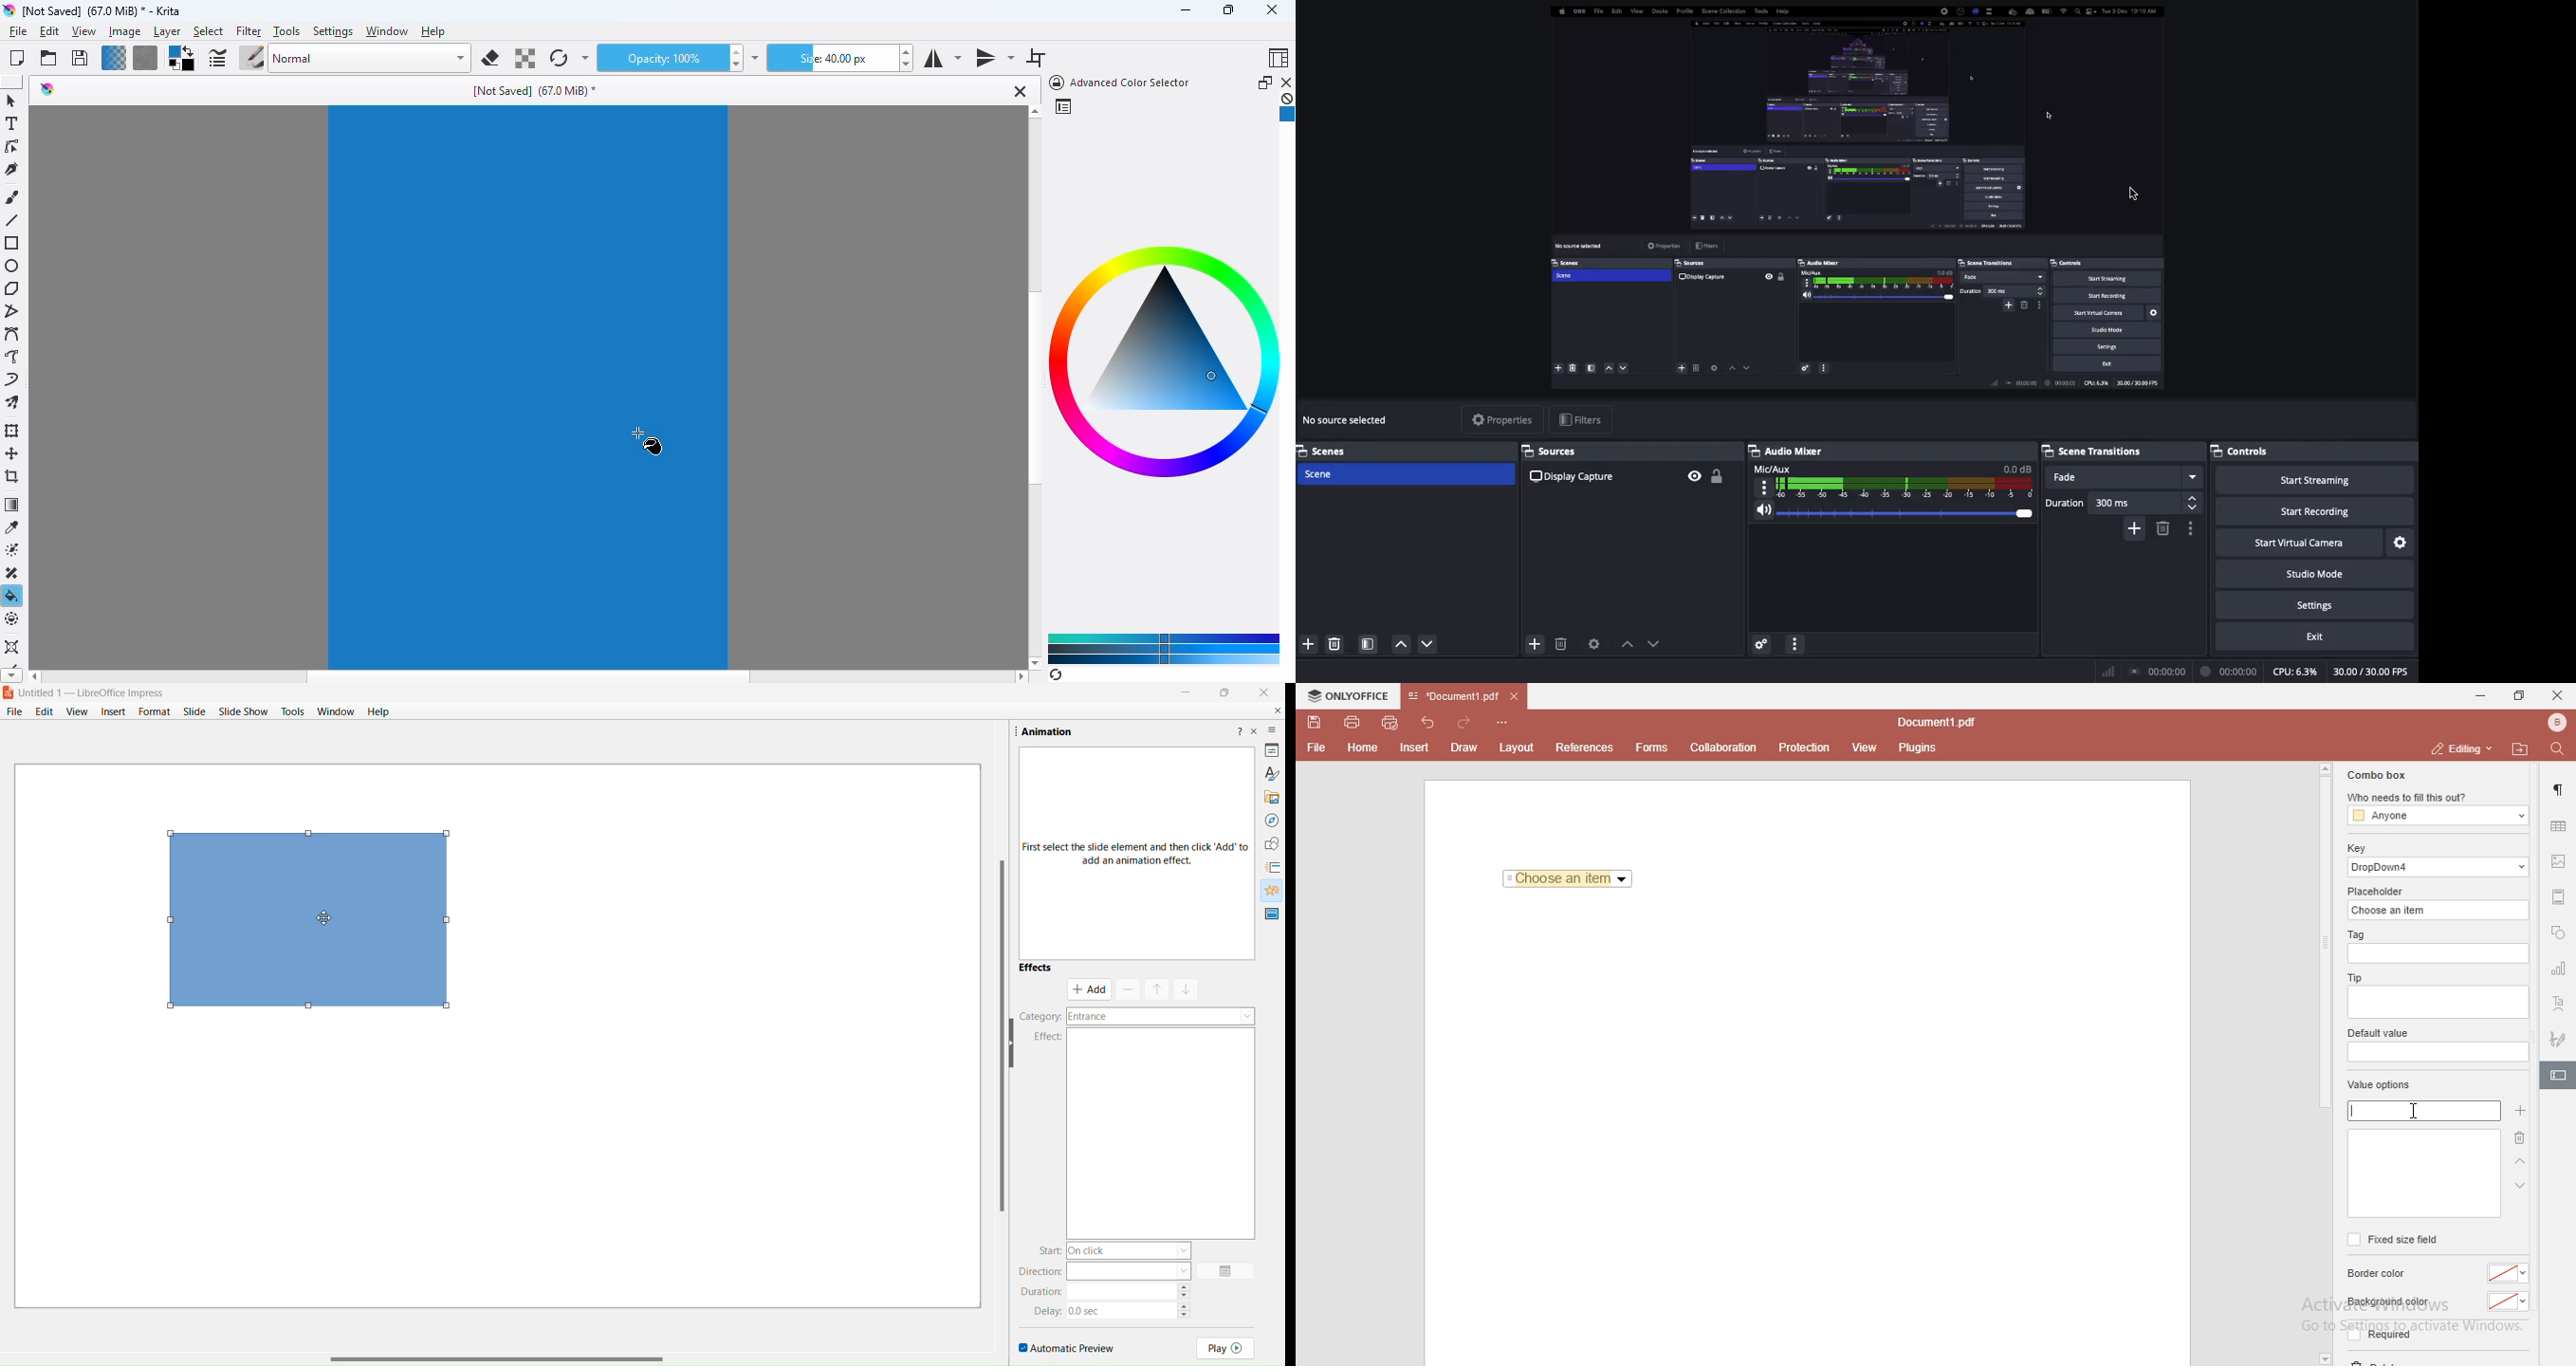 Image resolution: width=2576 pixels, height=1372 pixels. What do you see at coordinates (1265, 82) in the screenshot?
I see `float docker` at bounding box center [1265, 82].